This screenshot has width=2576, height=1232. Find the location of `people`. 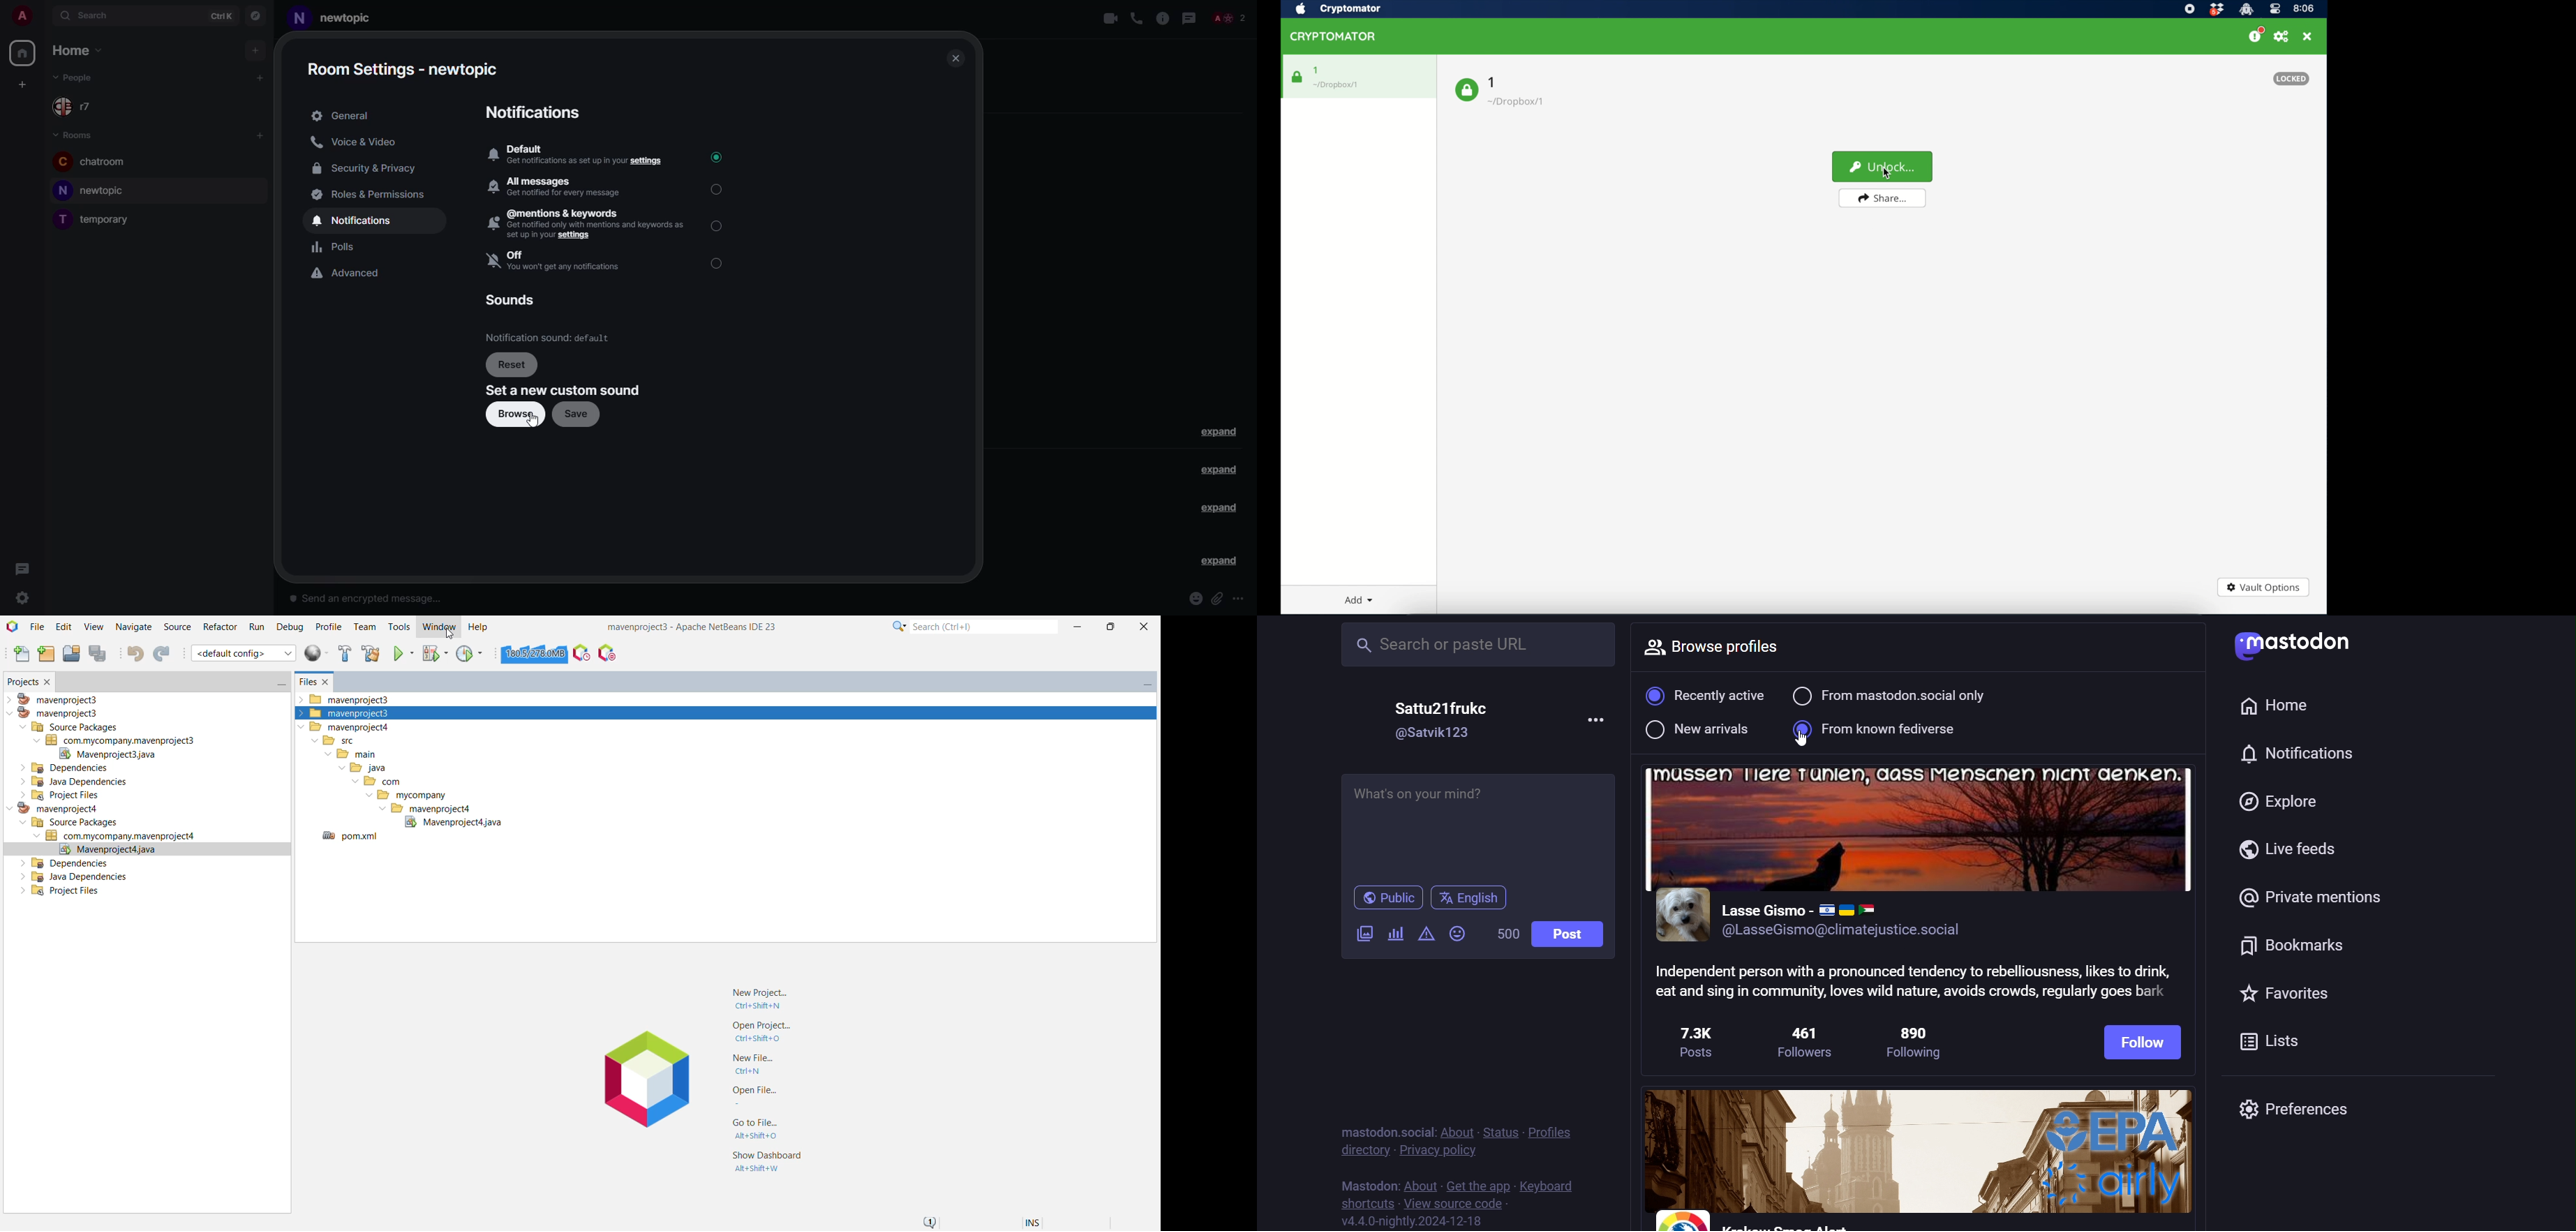

people is located at coordinates (1229, 18).